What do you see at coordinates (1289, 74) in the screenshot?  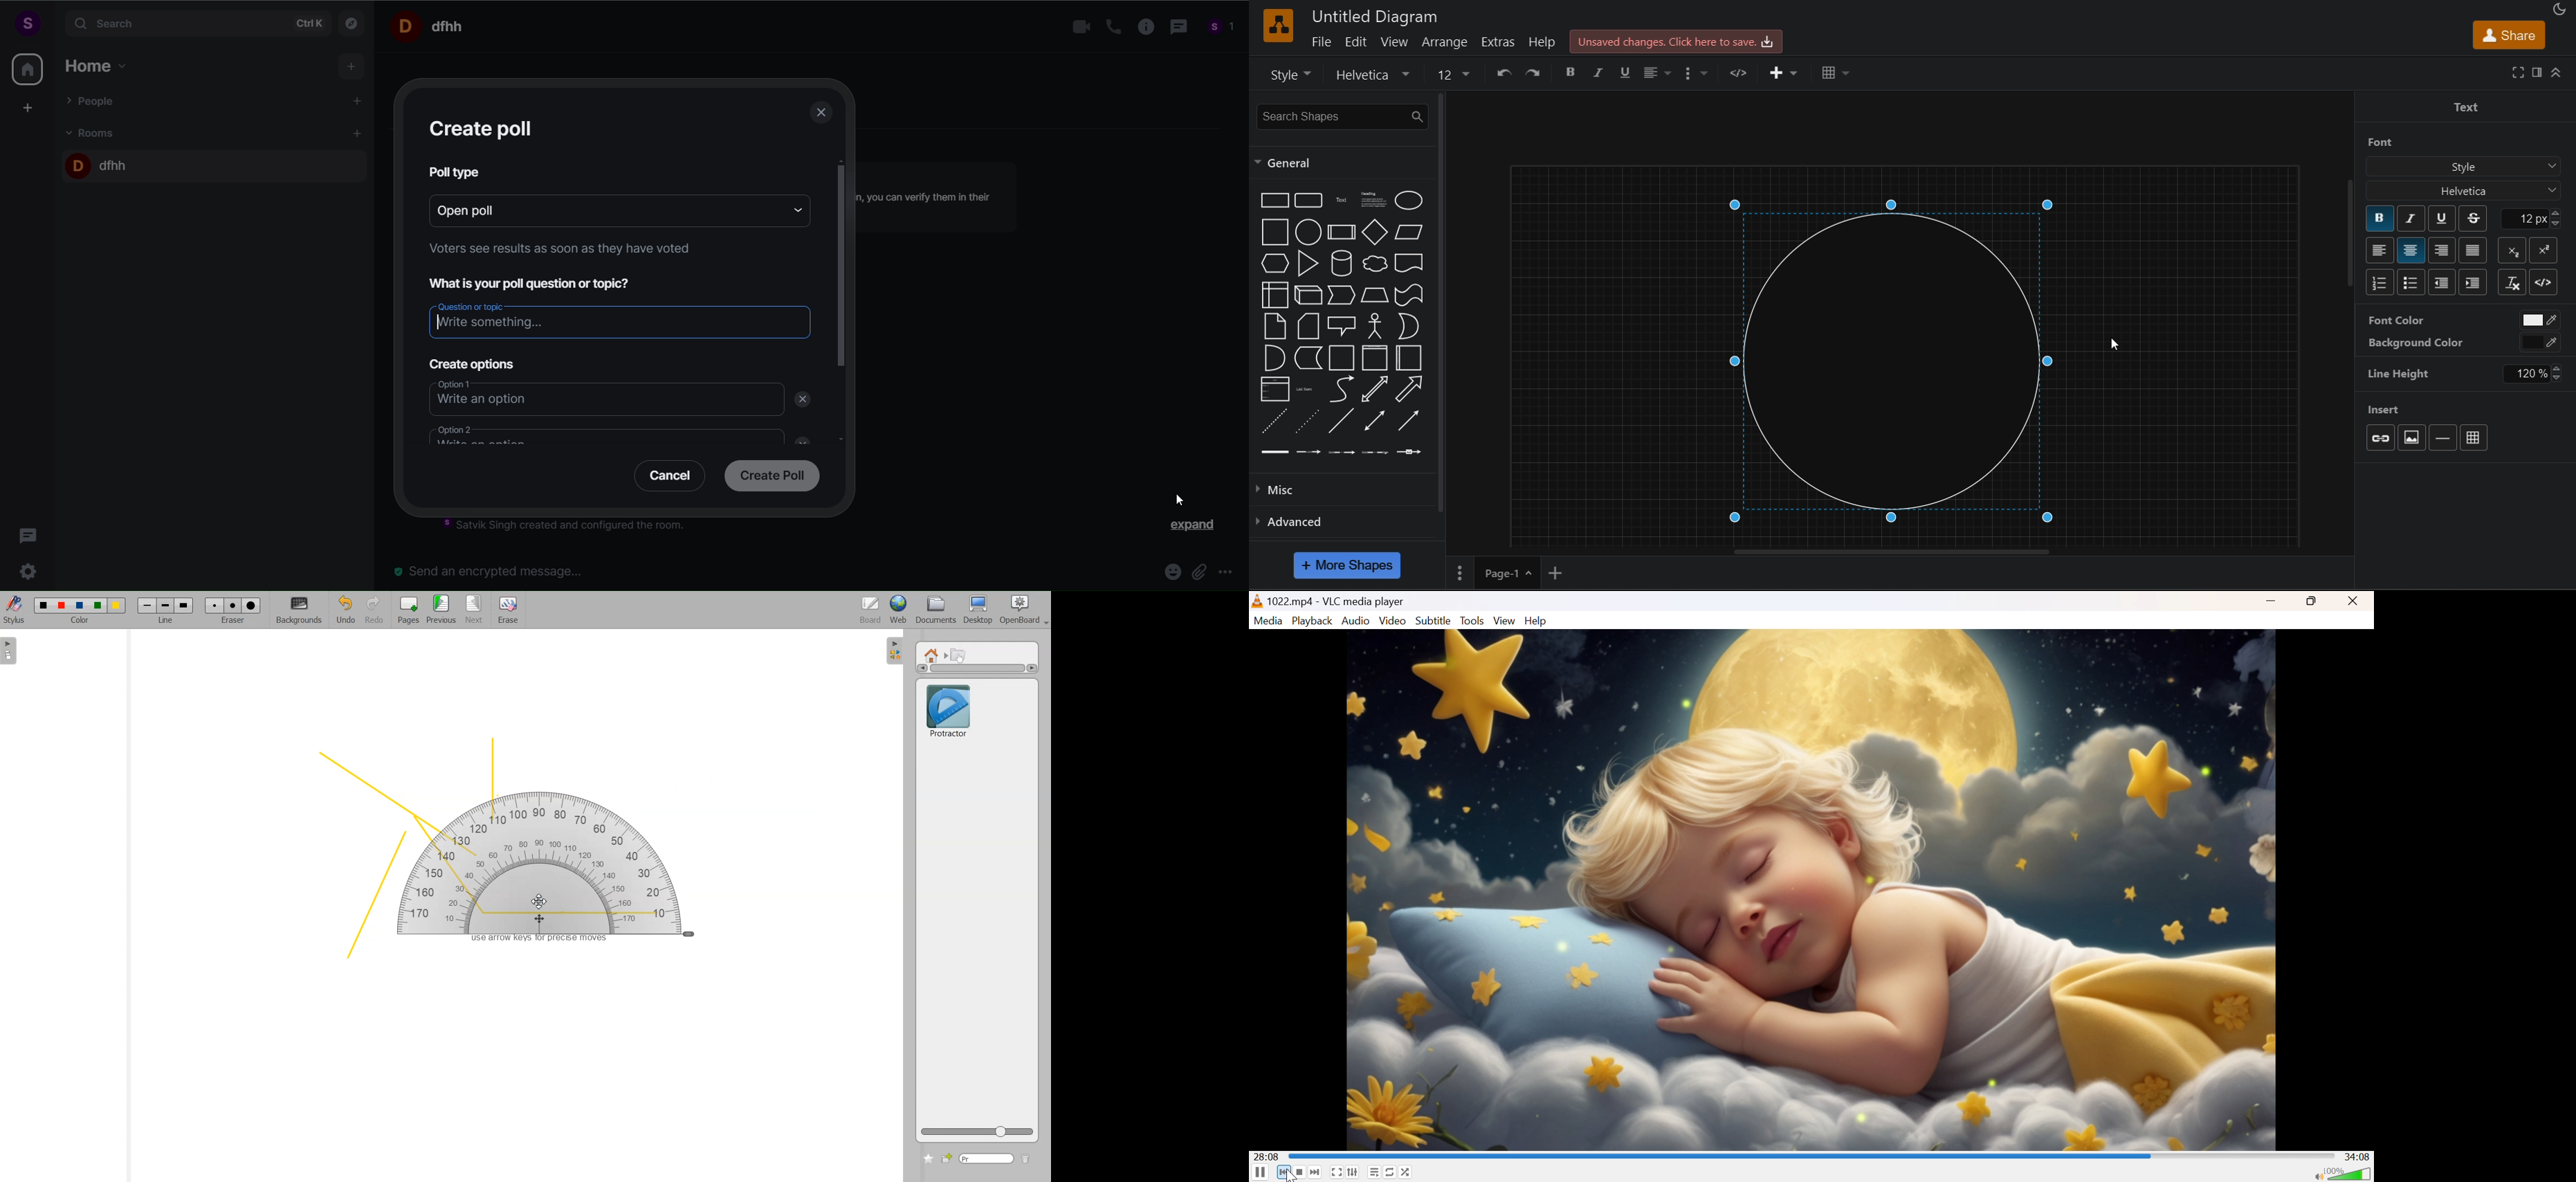 I see `style` at bounding box center [1289, 74].